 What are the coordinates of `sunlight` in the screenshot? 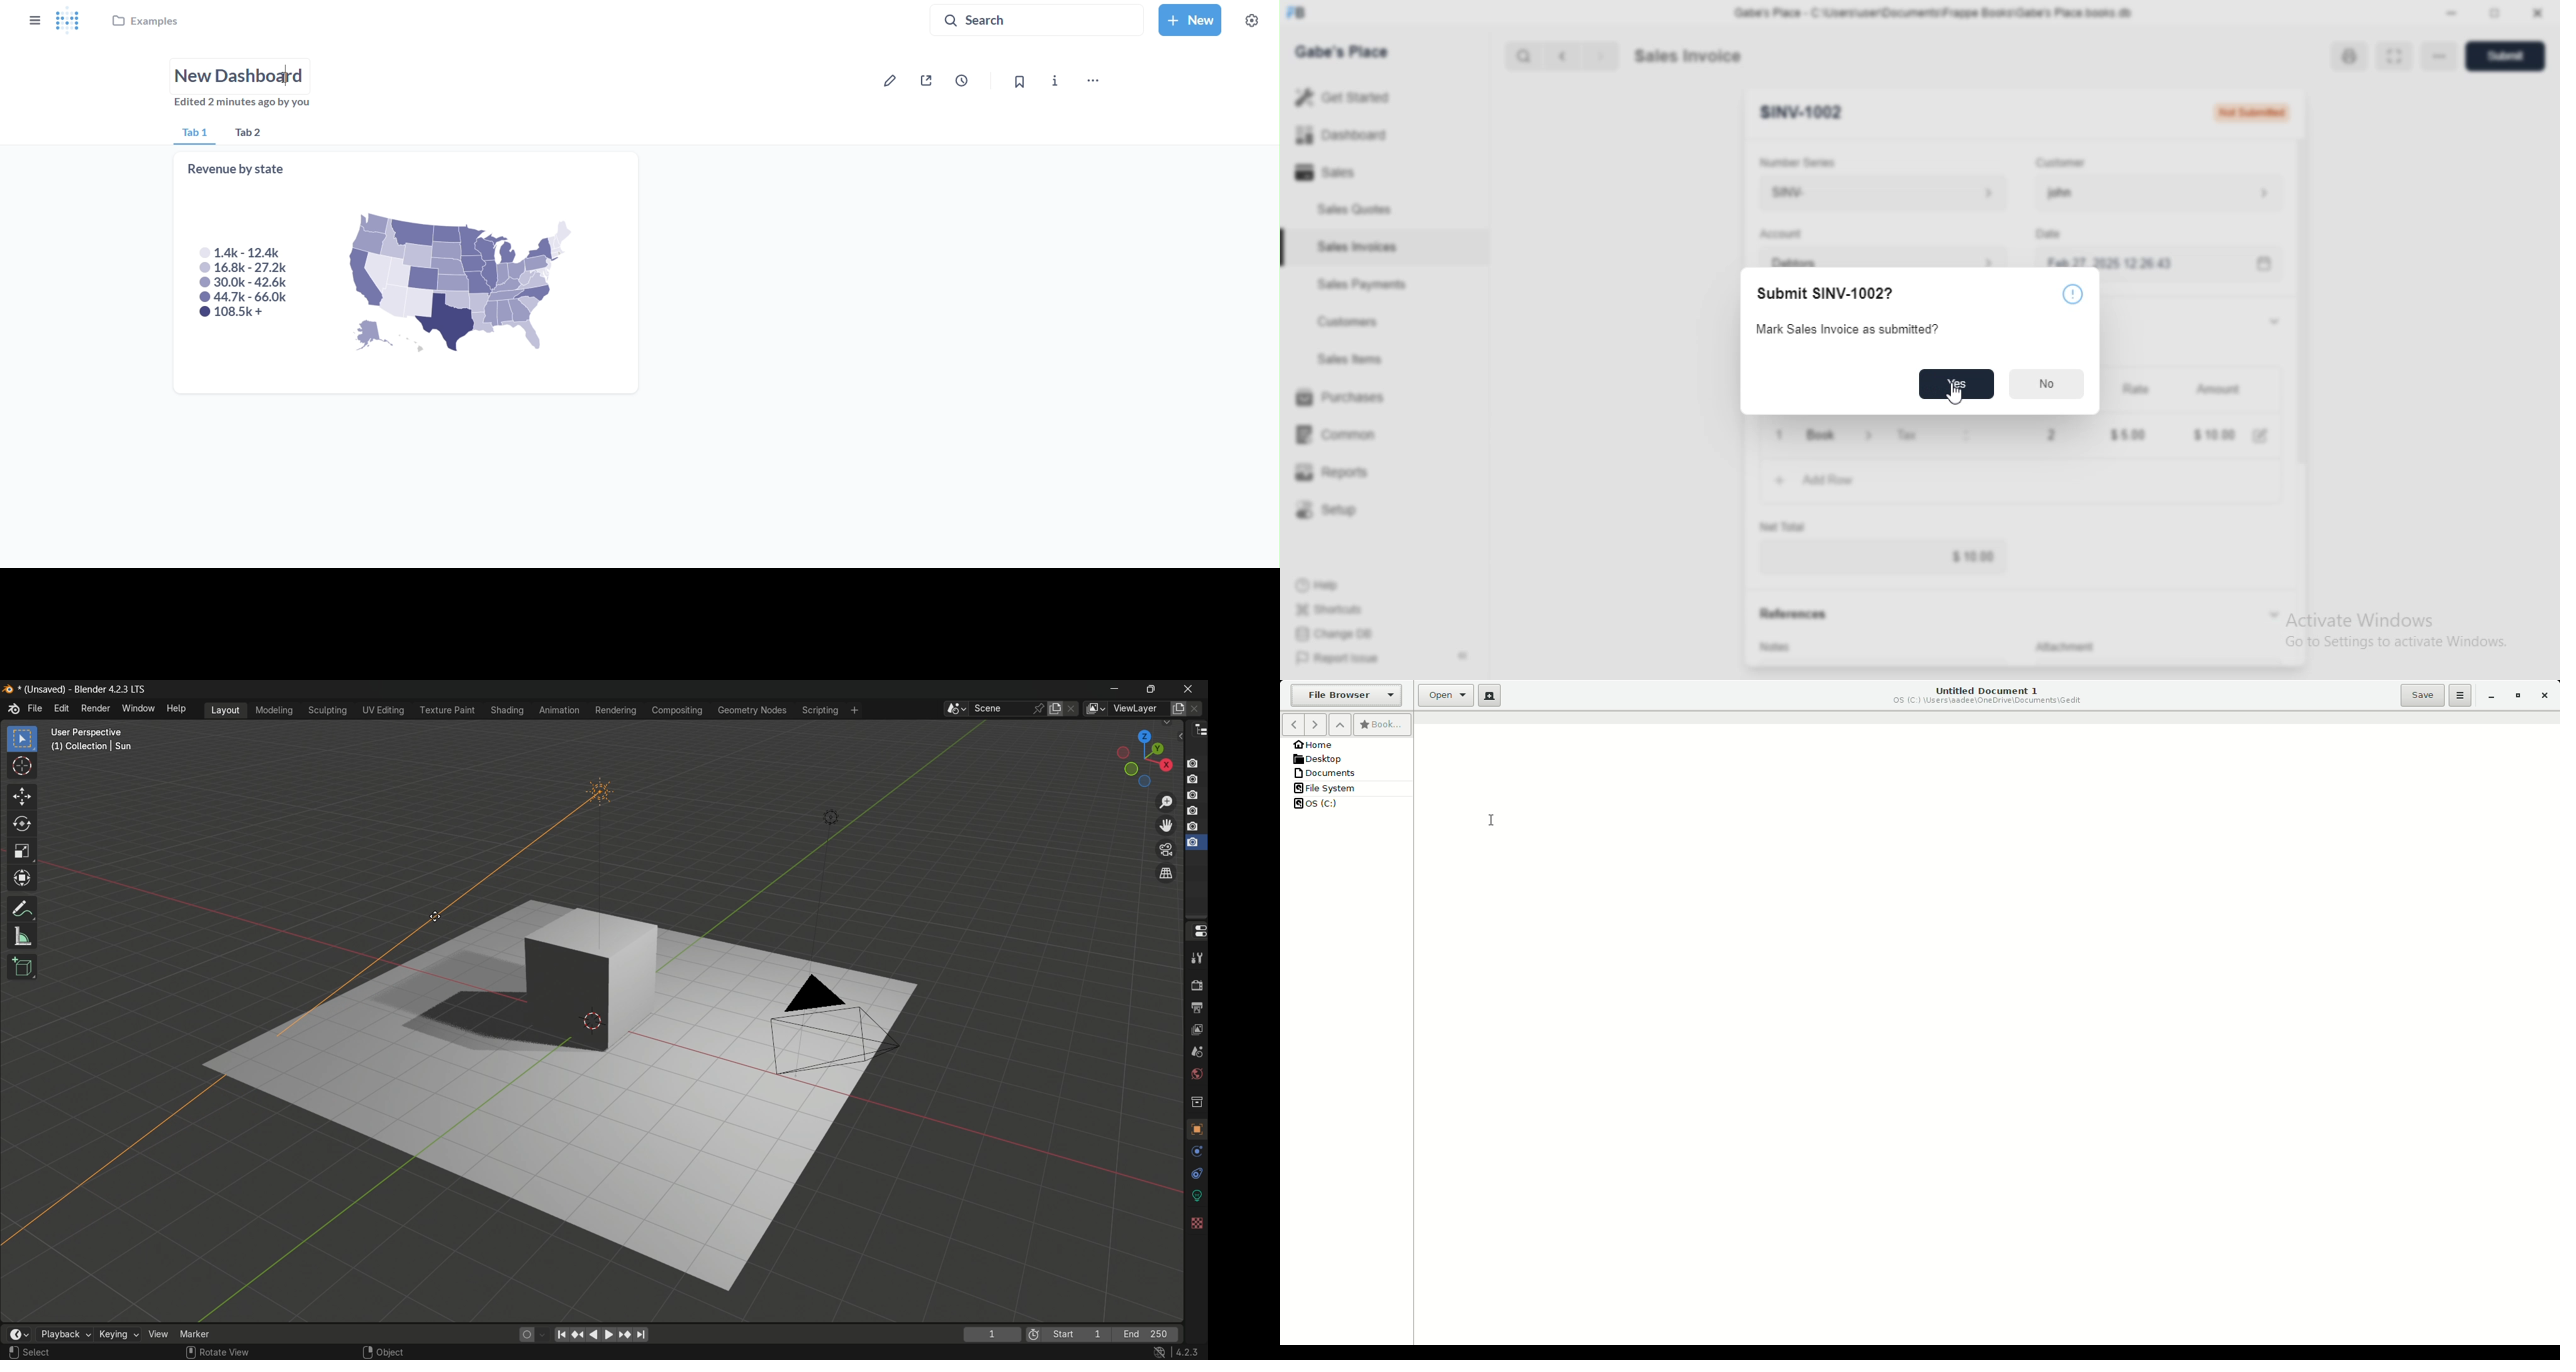 It's located at (600, 839).